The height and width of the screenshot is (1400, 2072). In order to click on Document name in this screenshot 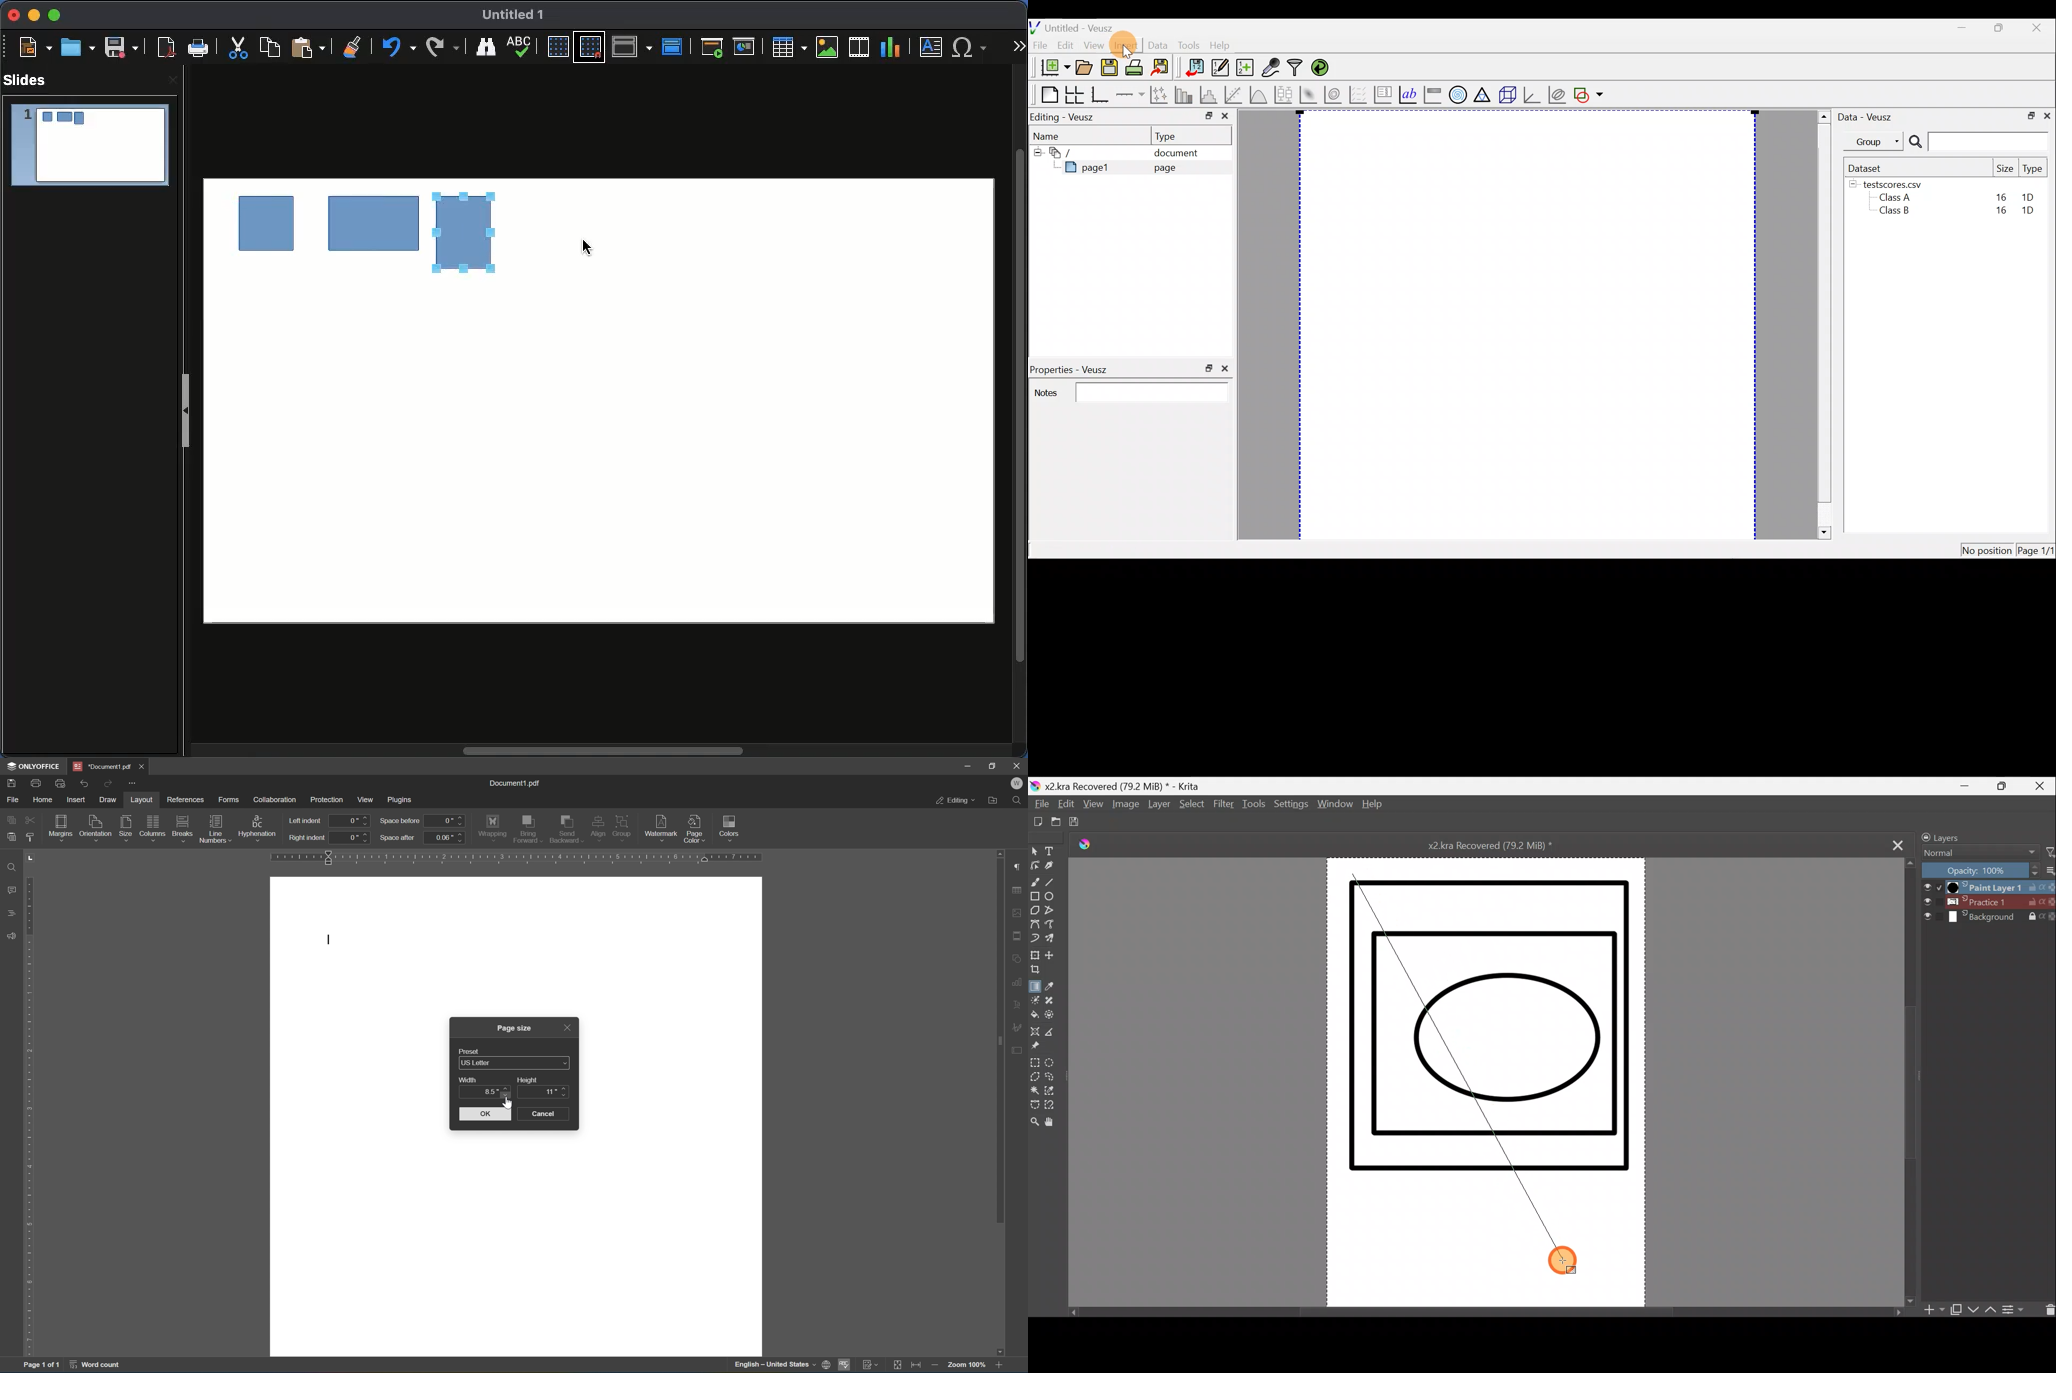, I will do `click(1501, 845)`.